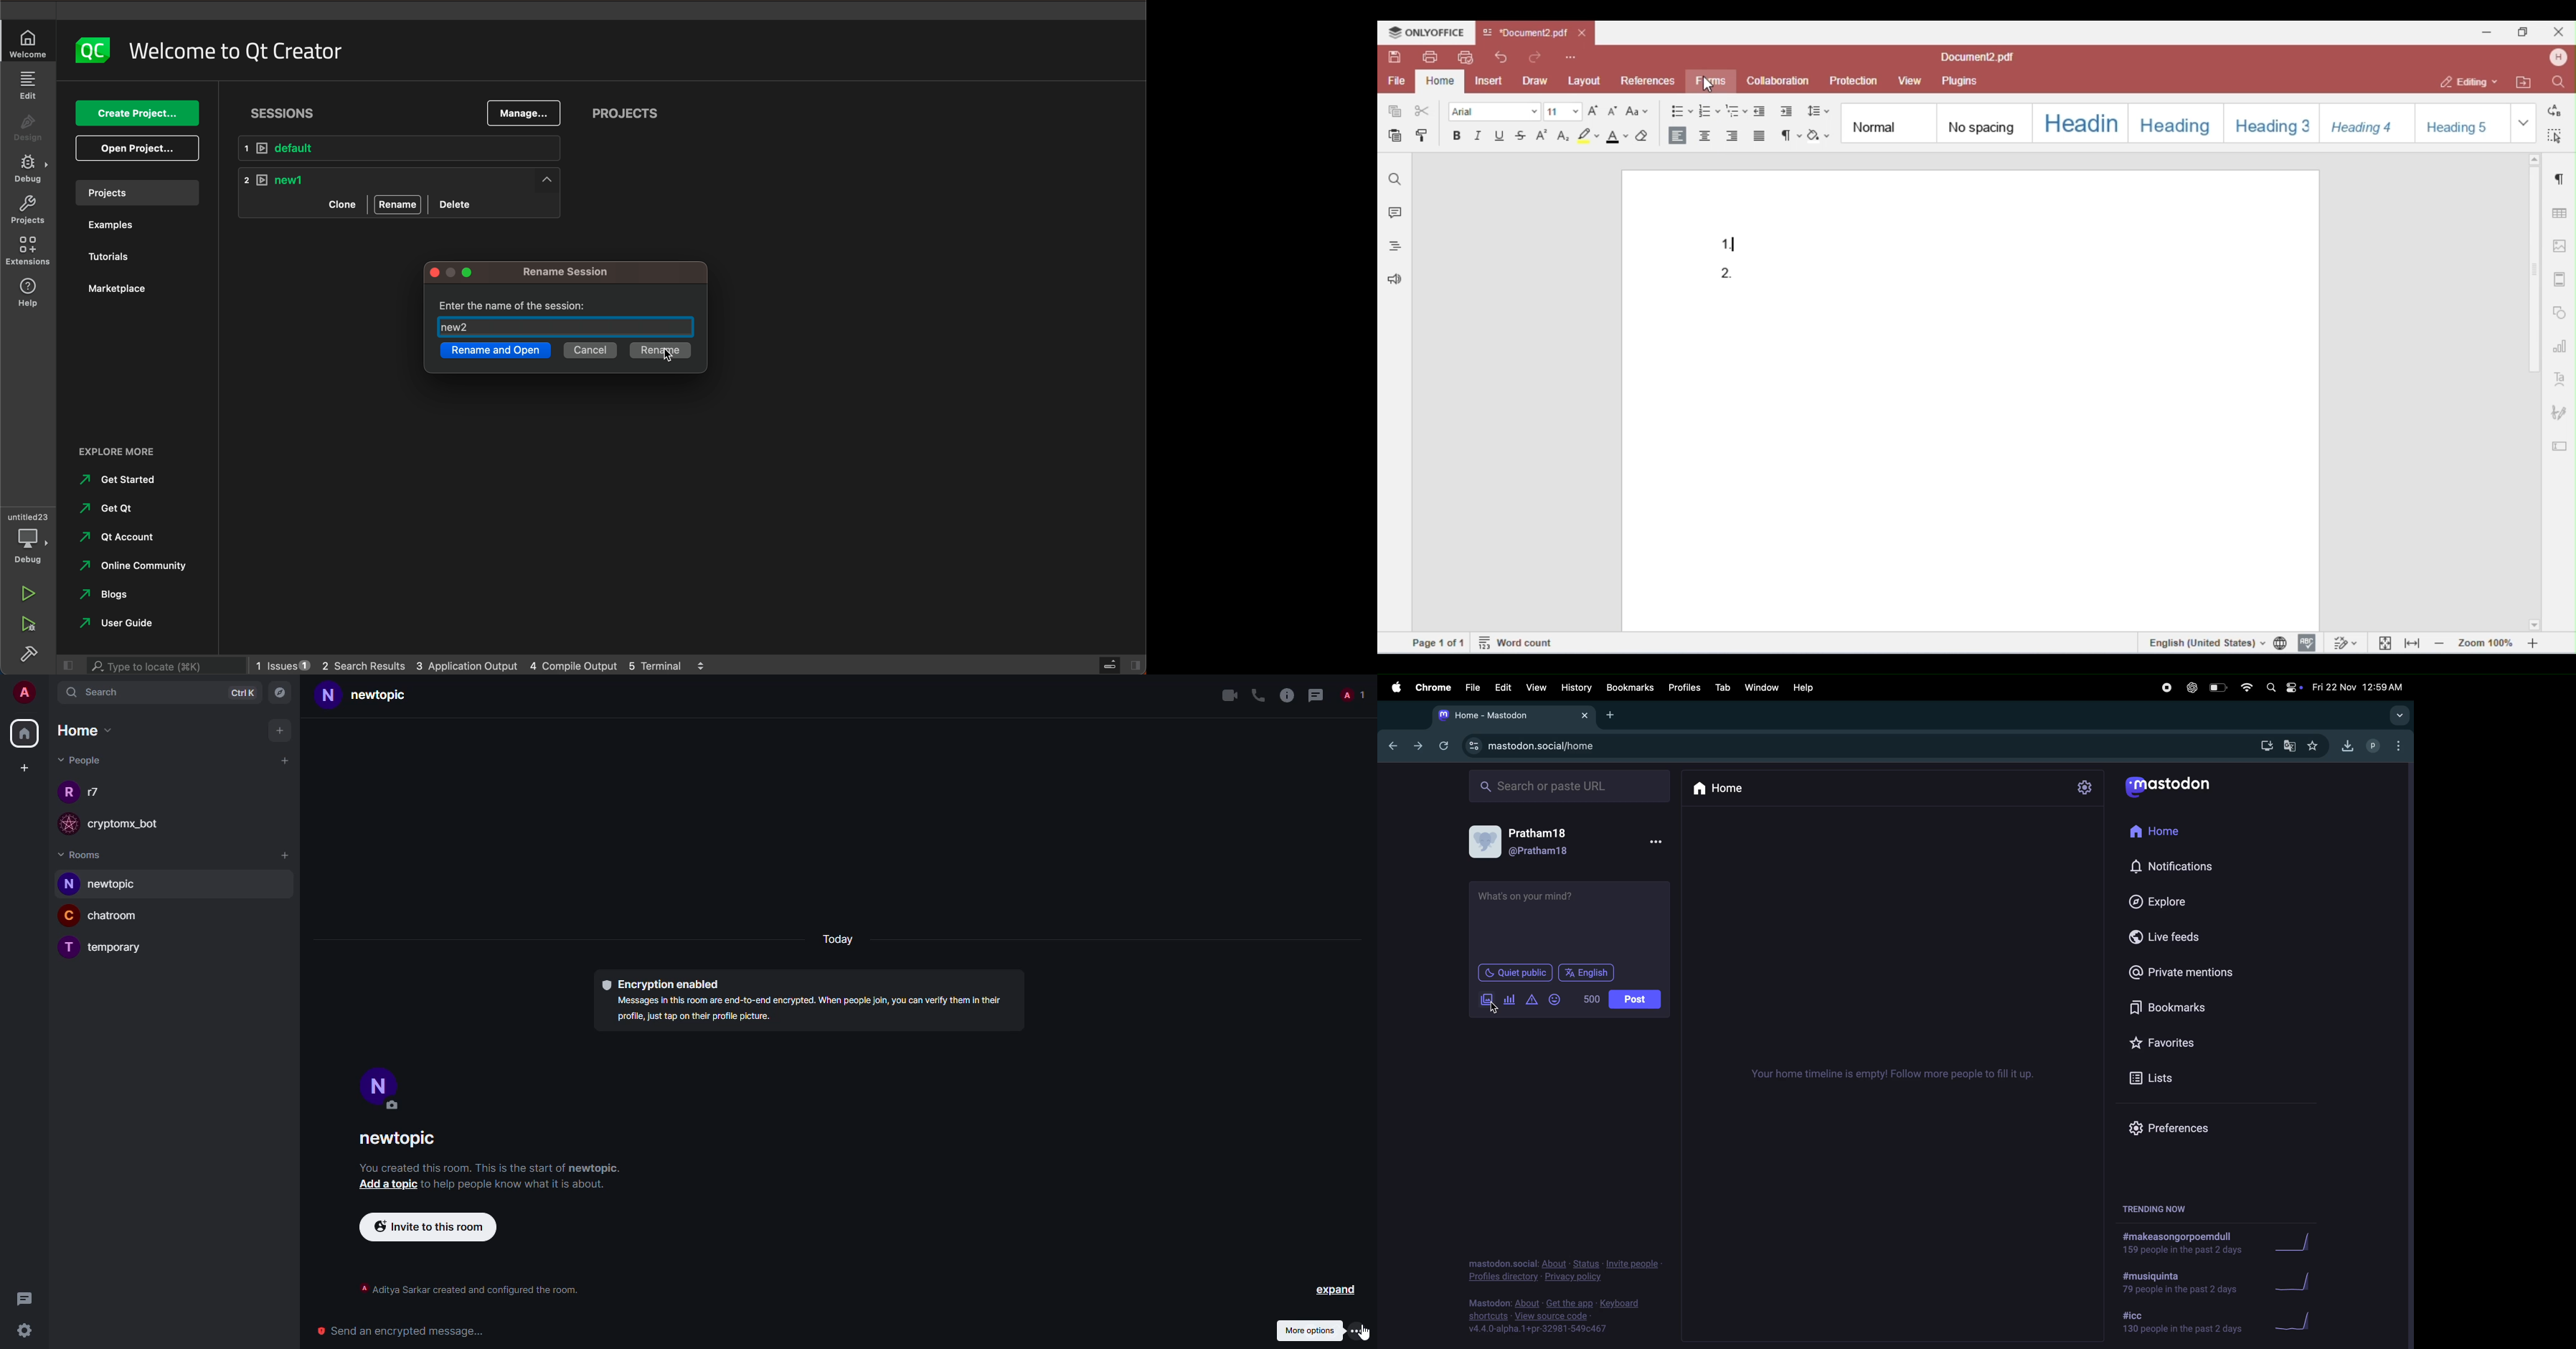 This screenshot has height=1372, width=2576. What do you see at coordinates (1586, 714) in the screenshot?
I see `close tab` at bounding box center [1586, 714].